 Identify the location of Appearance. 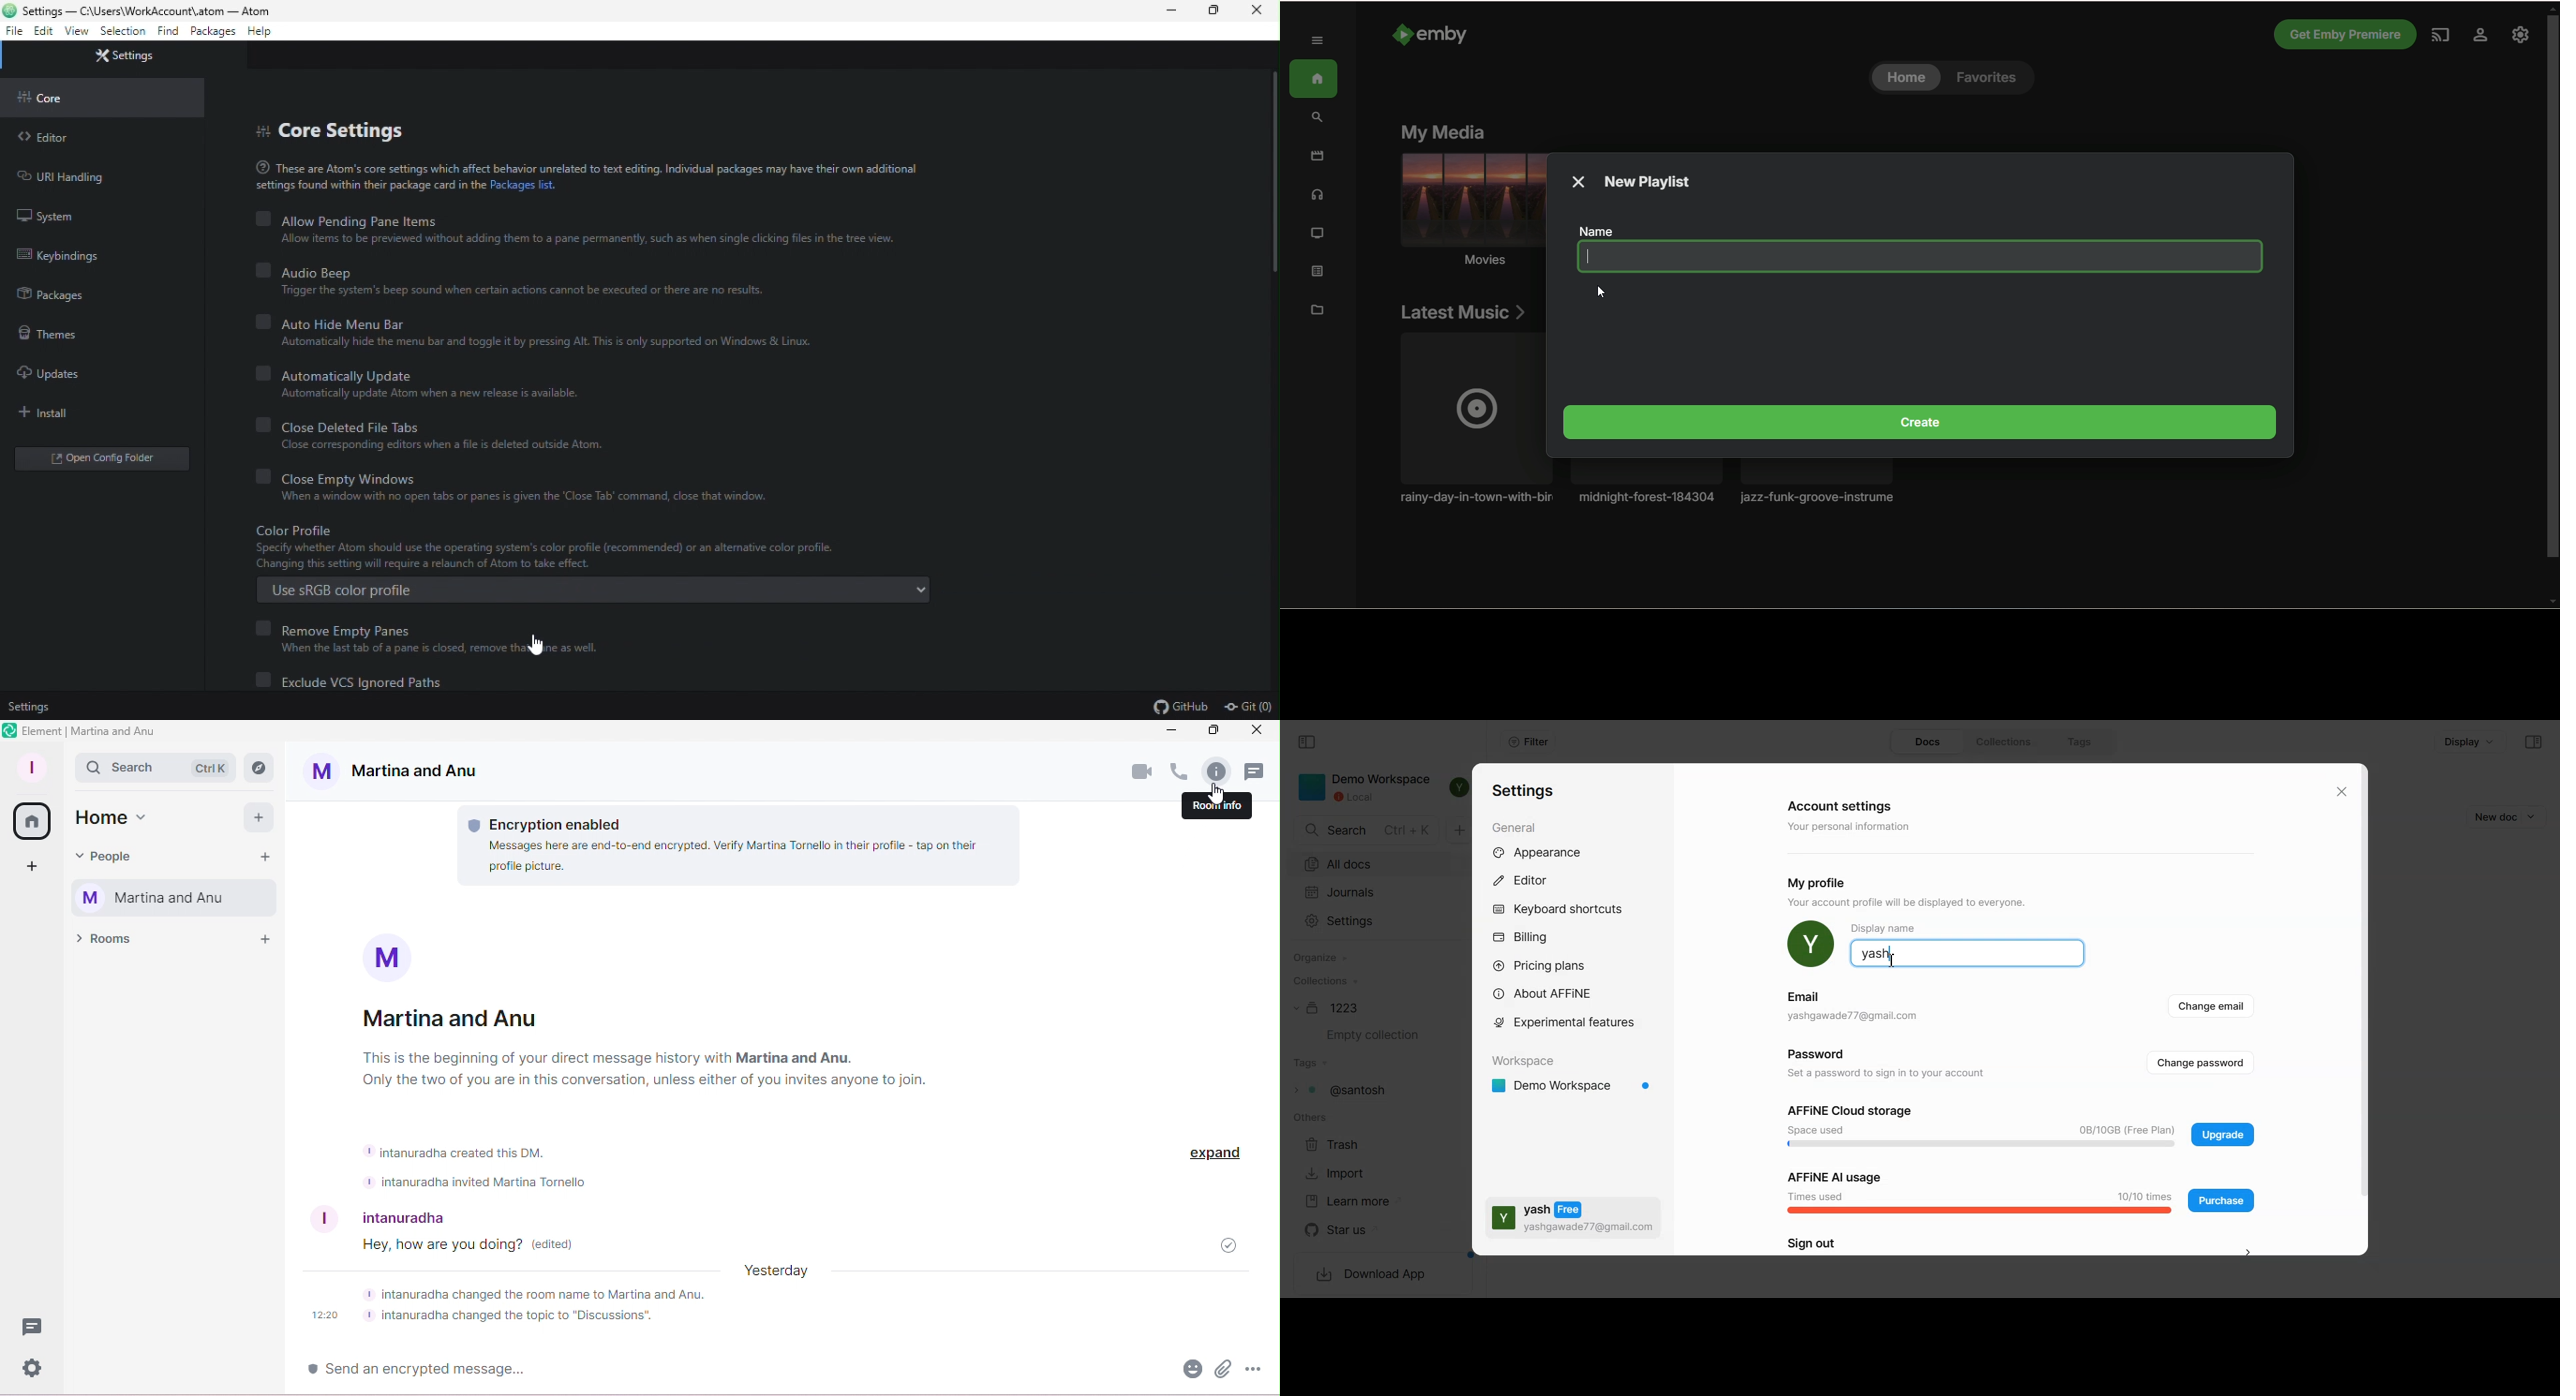
(1551, 853).